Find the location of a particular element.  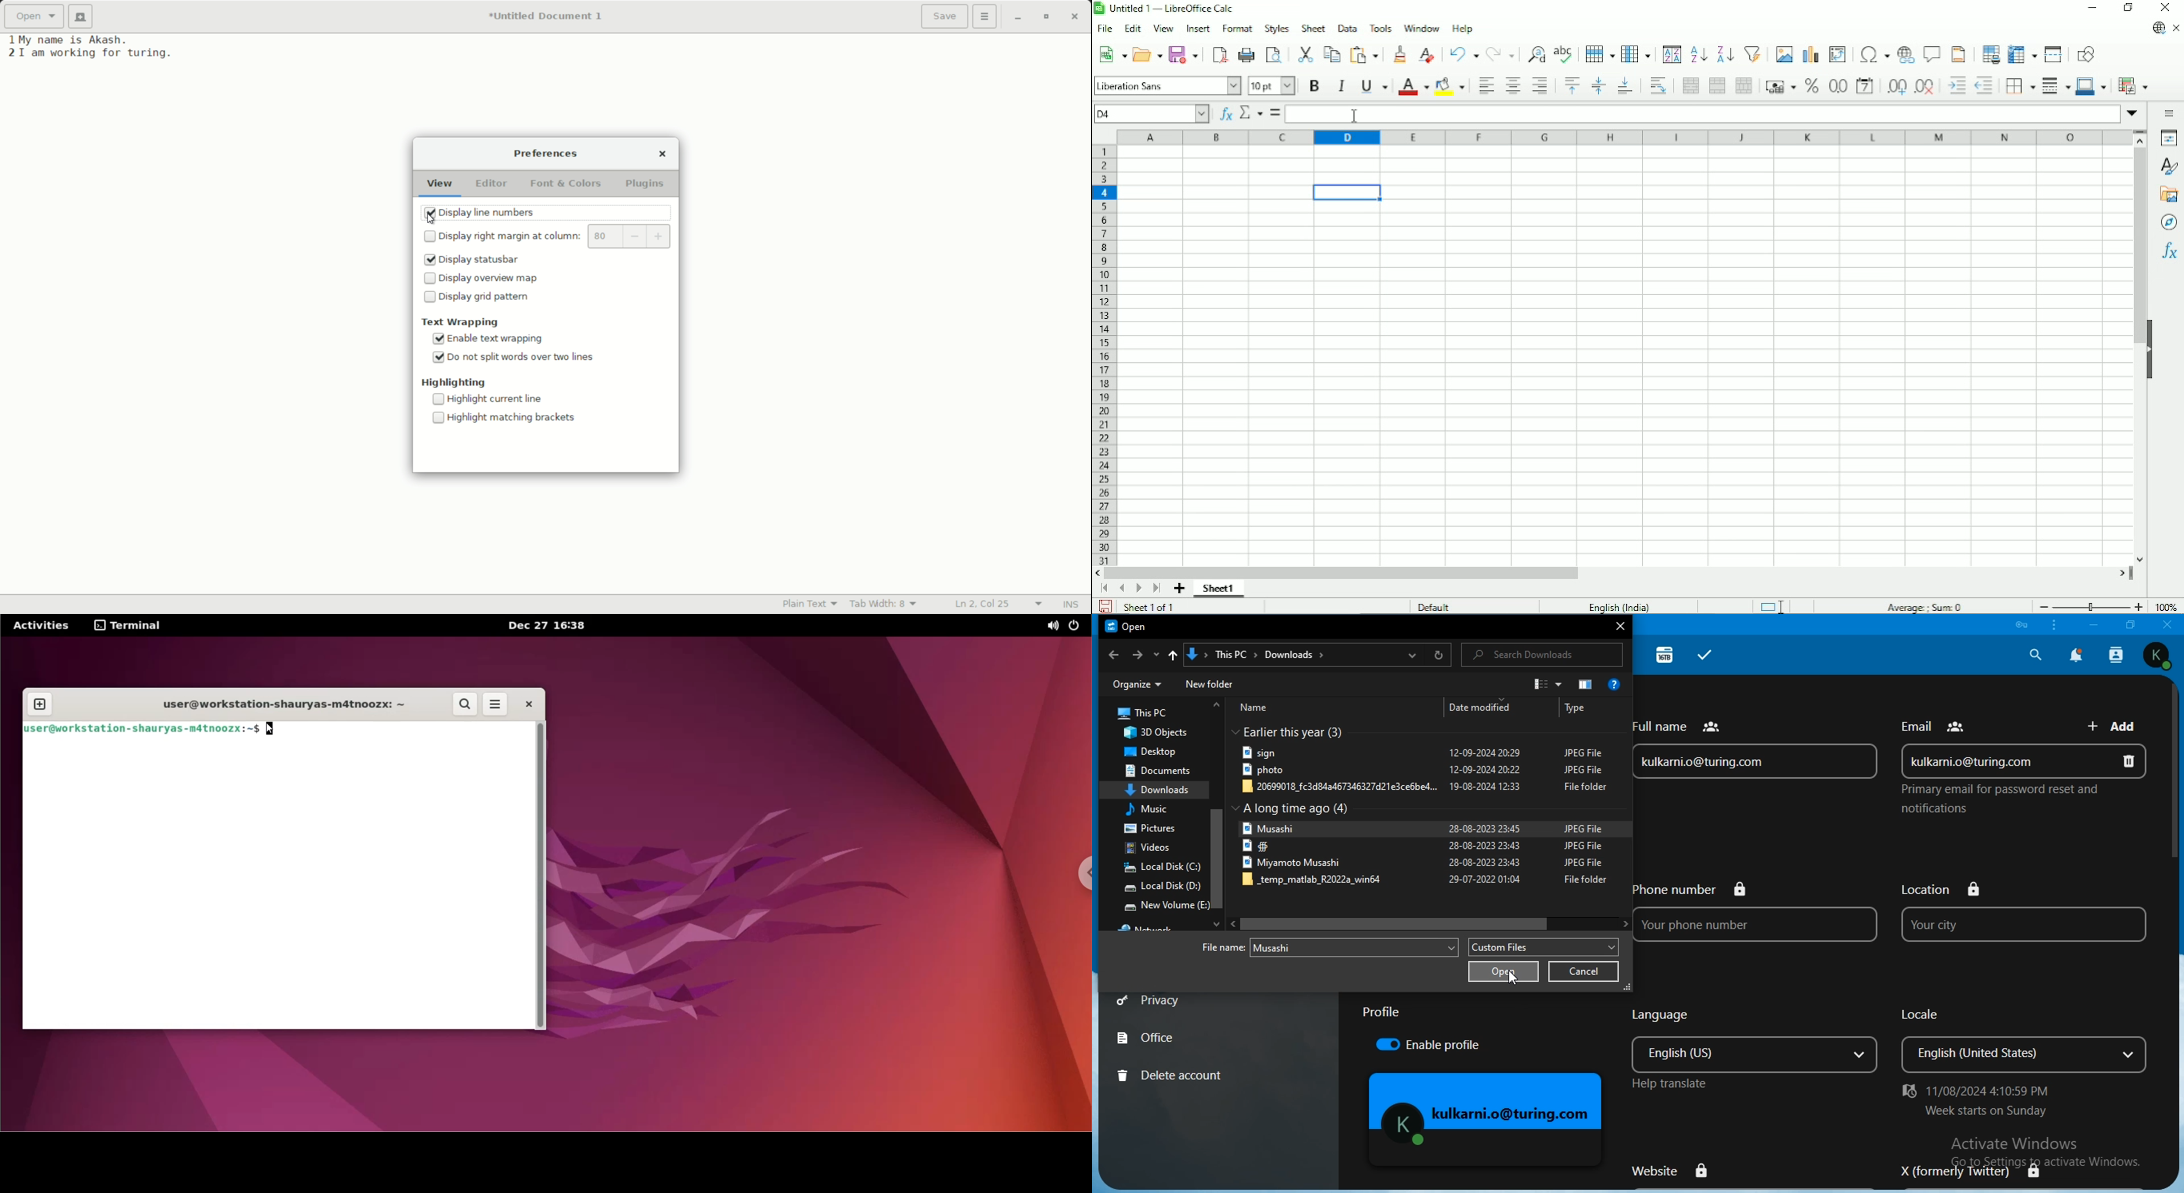

file is located at coordinates (1355, 947).